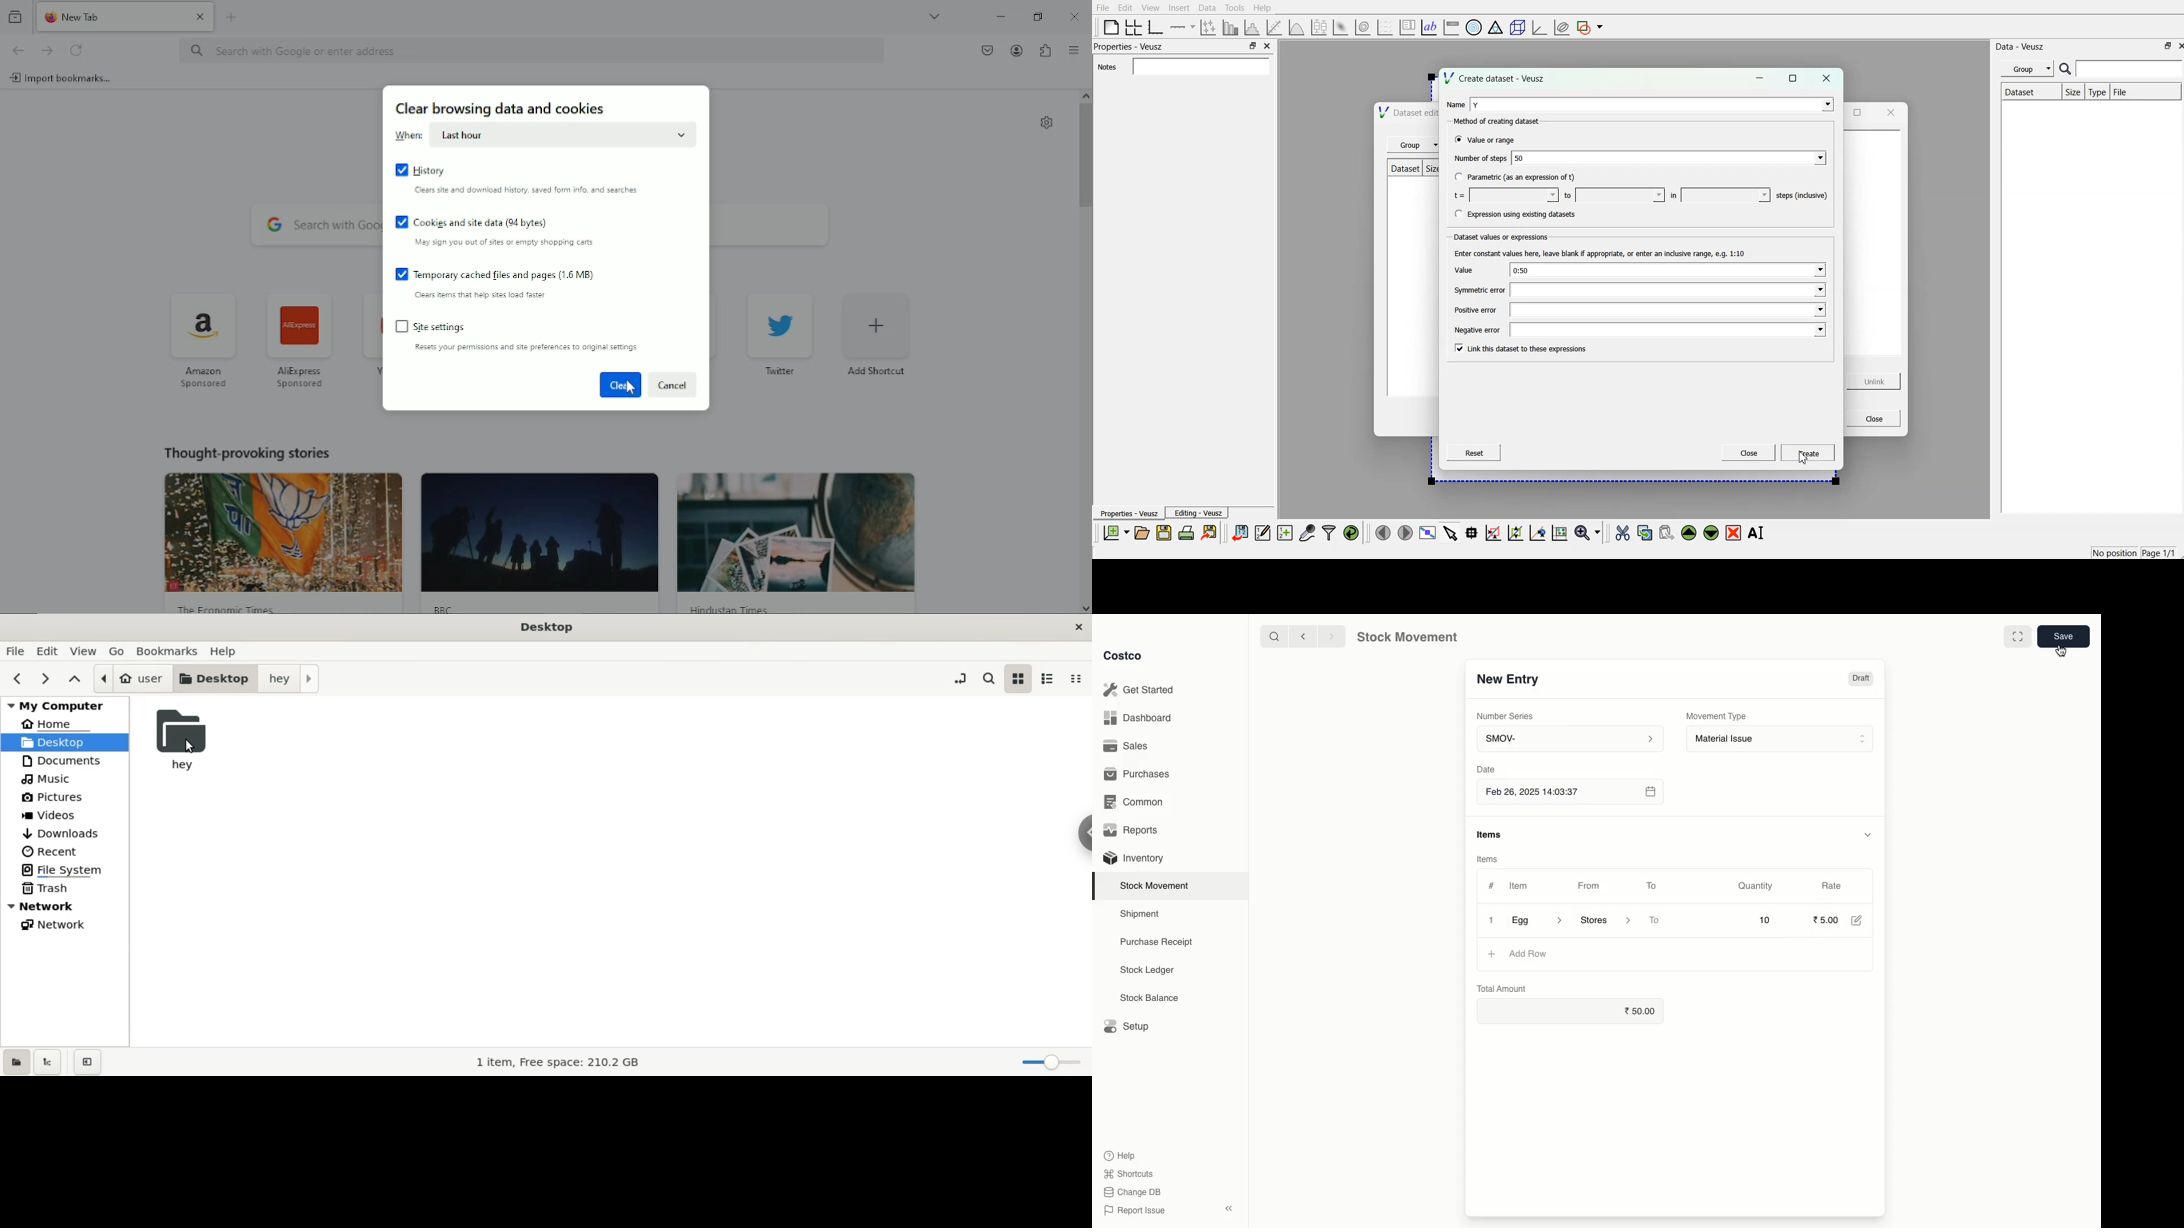 This screenshot has width=2184, height=1232. Describe the element at coordinates (1208, 8) in the screenshot. I see `Data` at that location.